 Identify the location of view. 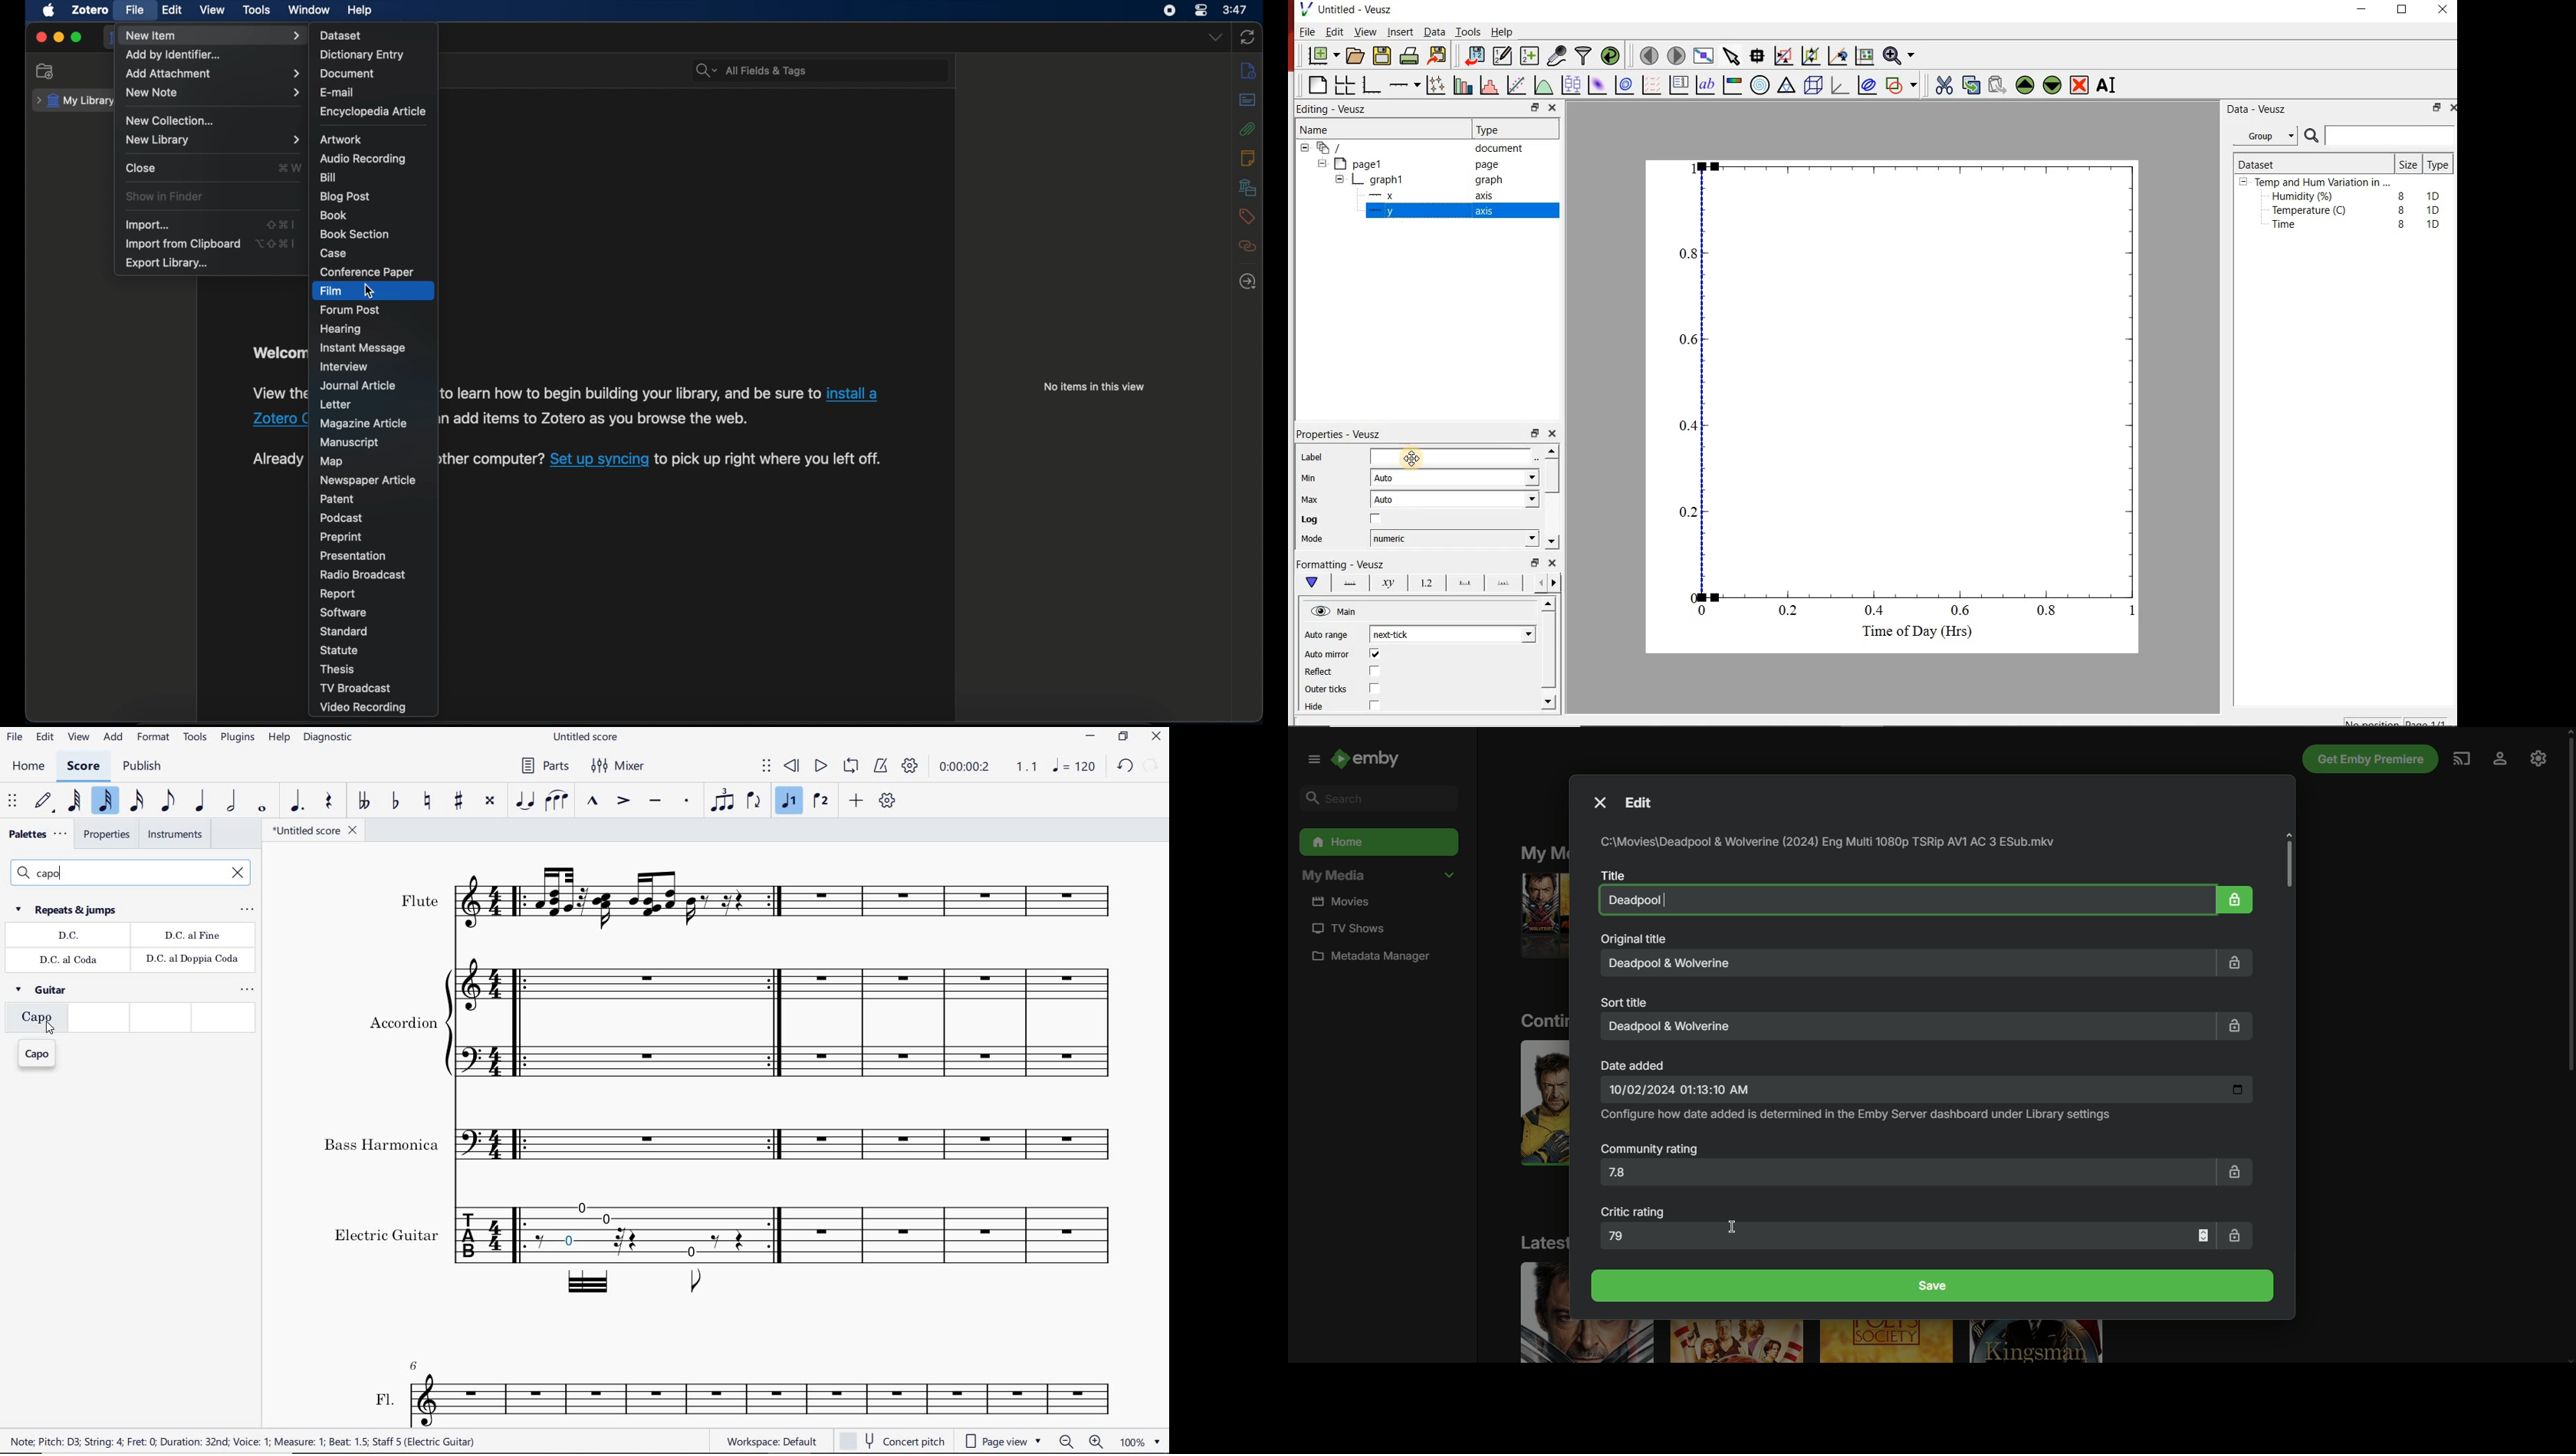
(79, 738).